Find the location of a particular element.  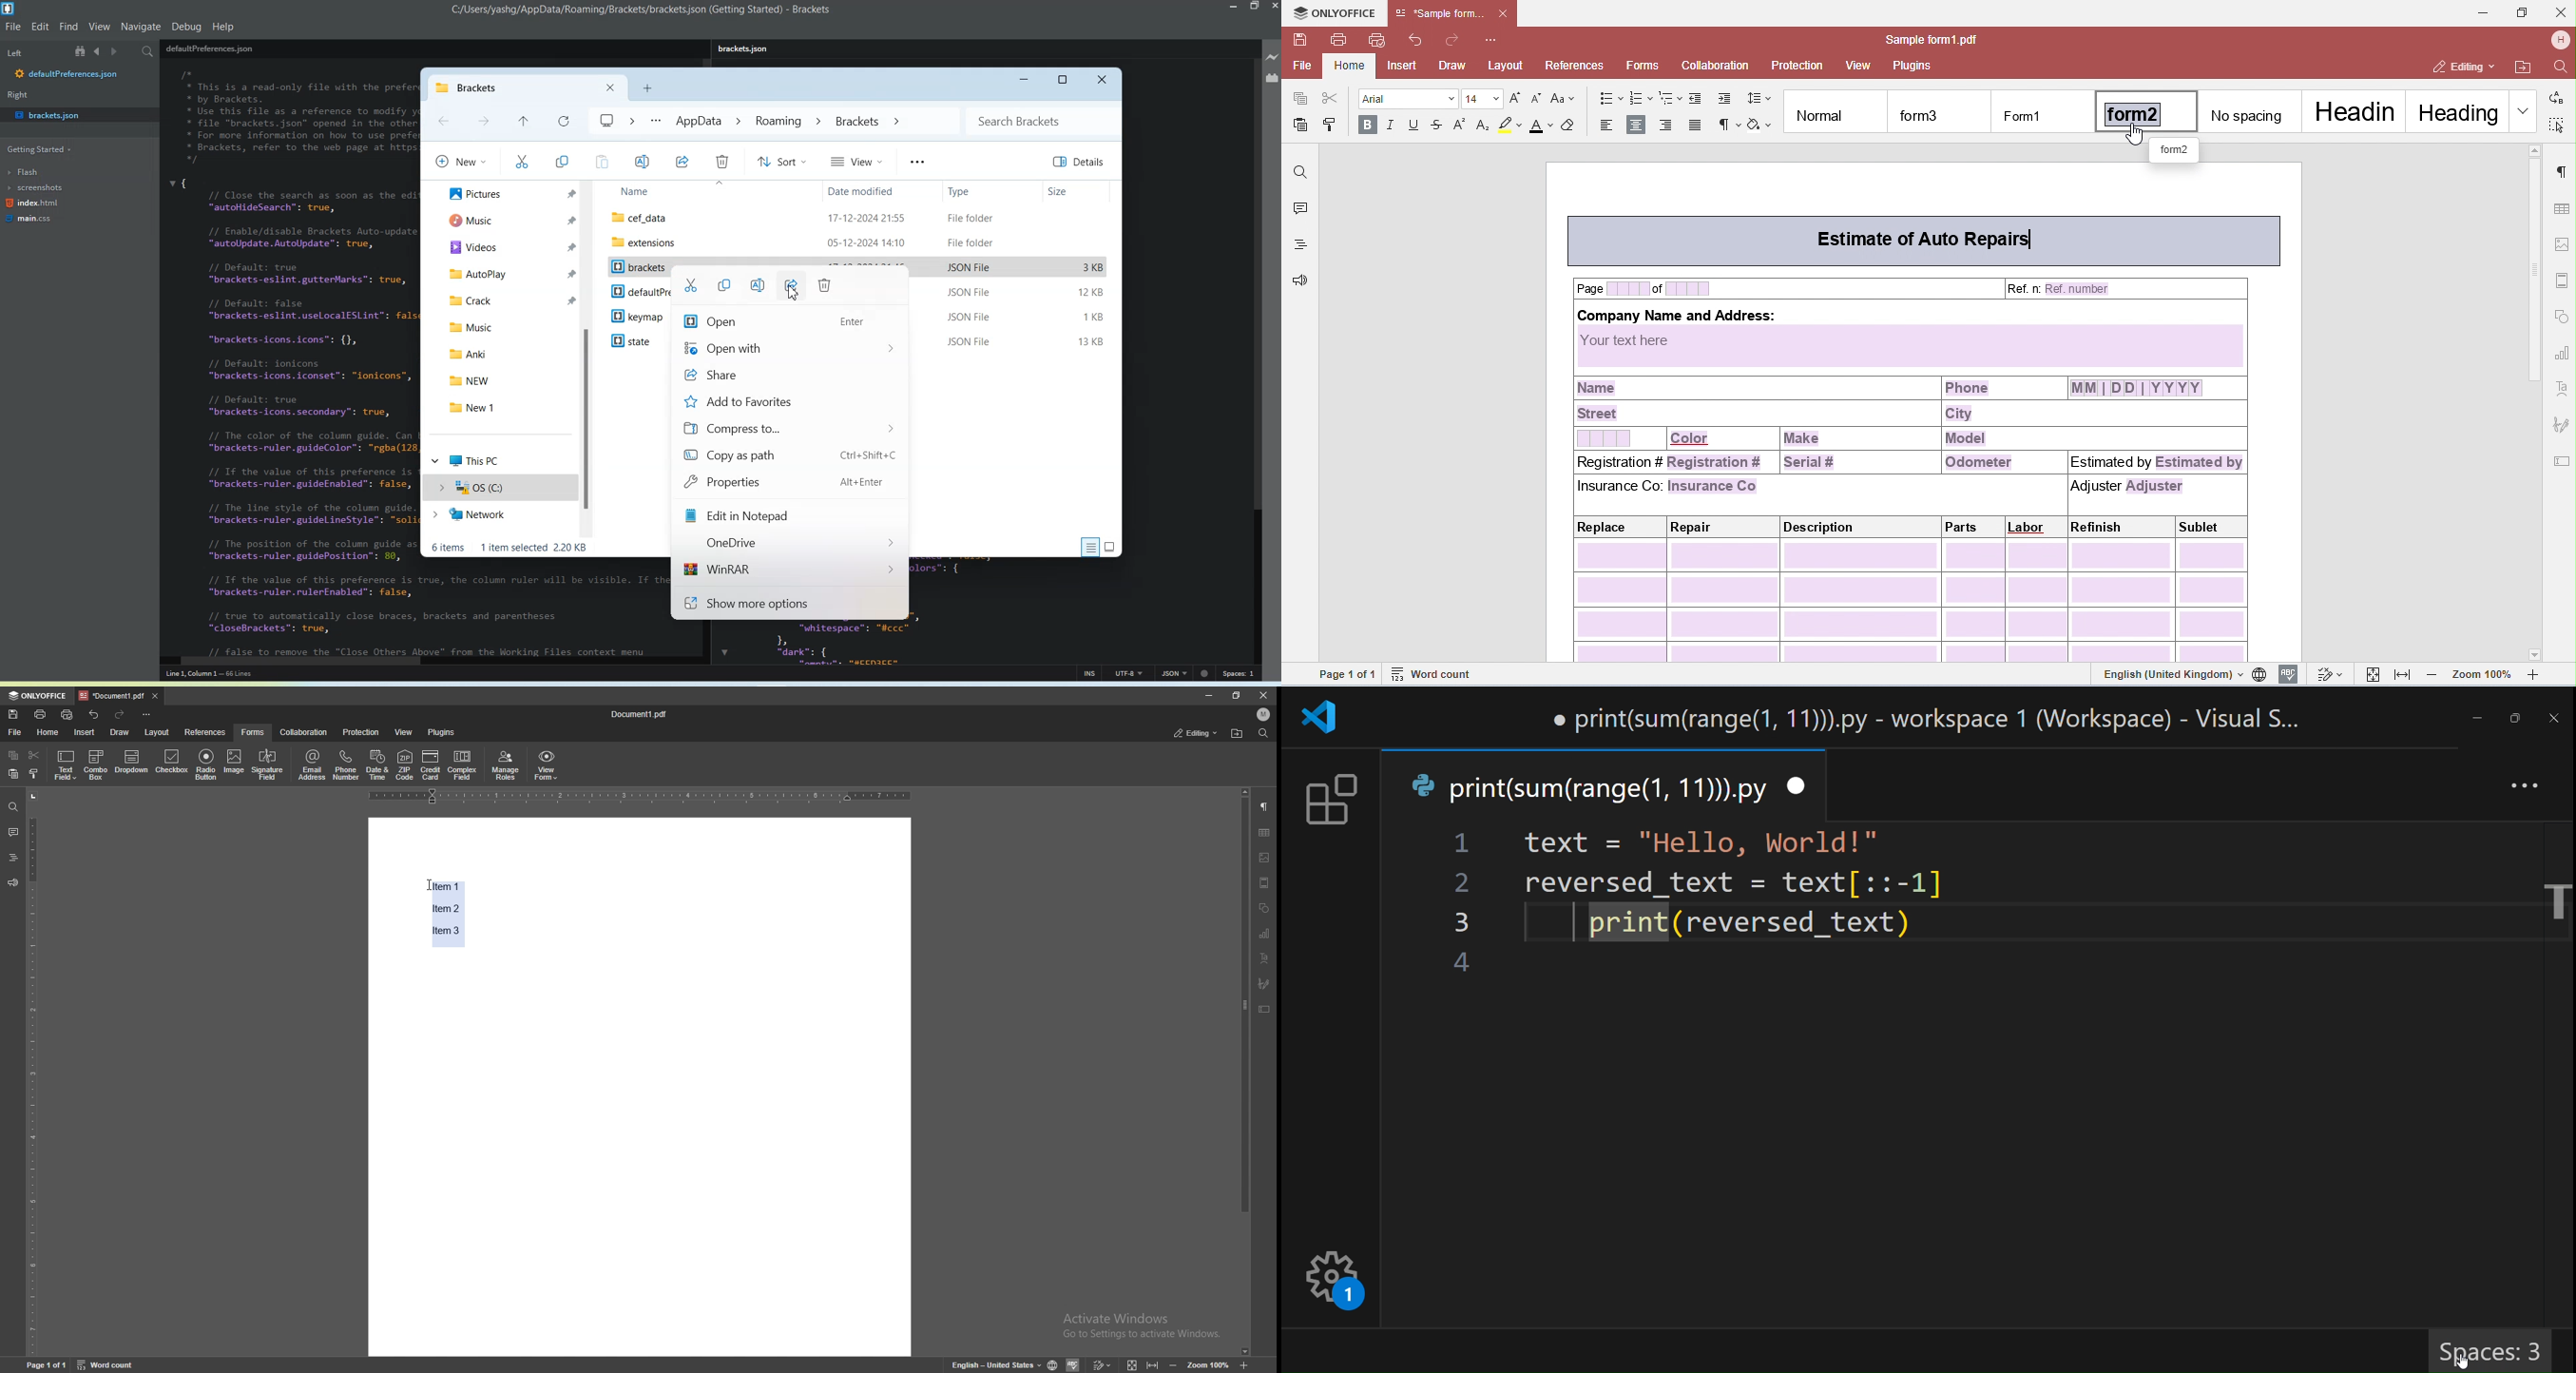

page is located at coordinates (46, 1364).